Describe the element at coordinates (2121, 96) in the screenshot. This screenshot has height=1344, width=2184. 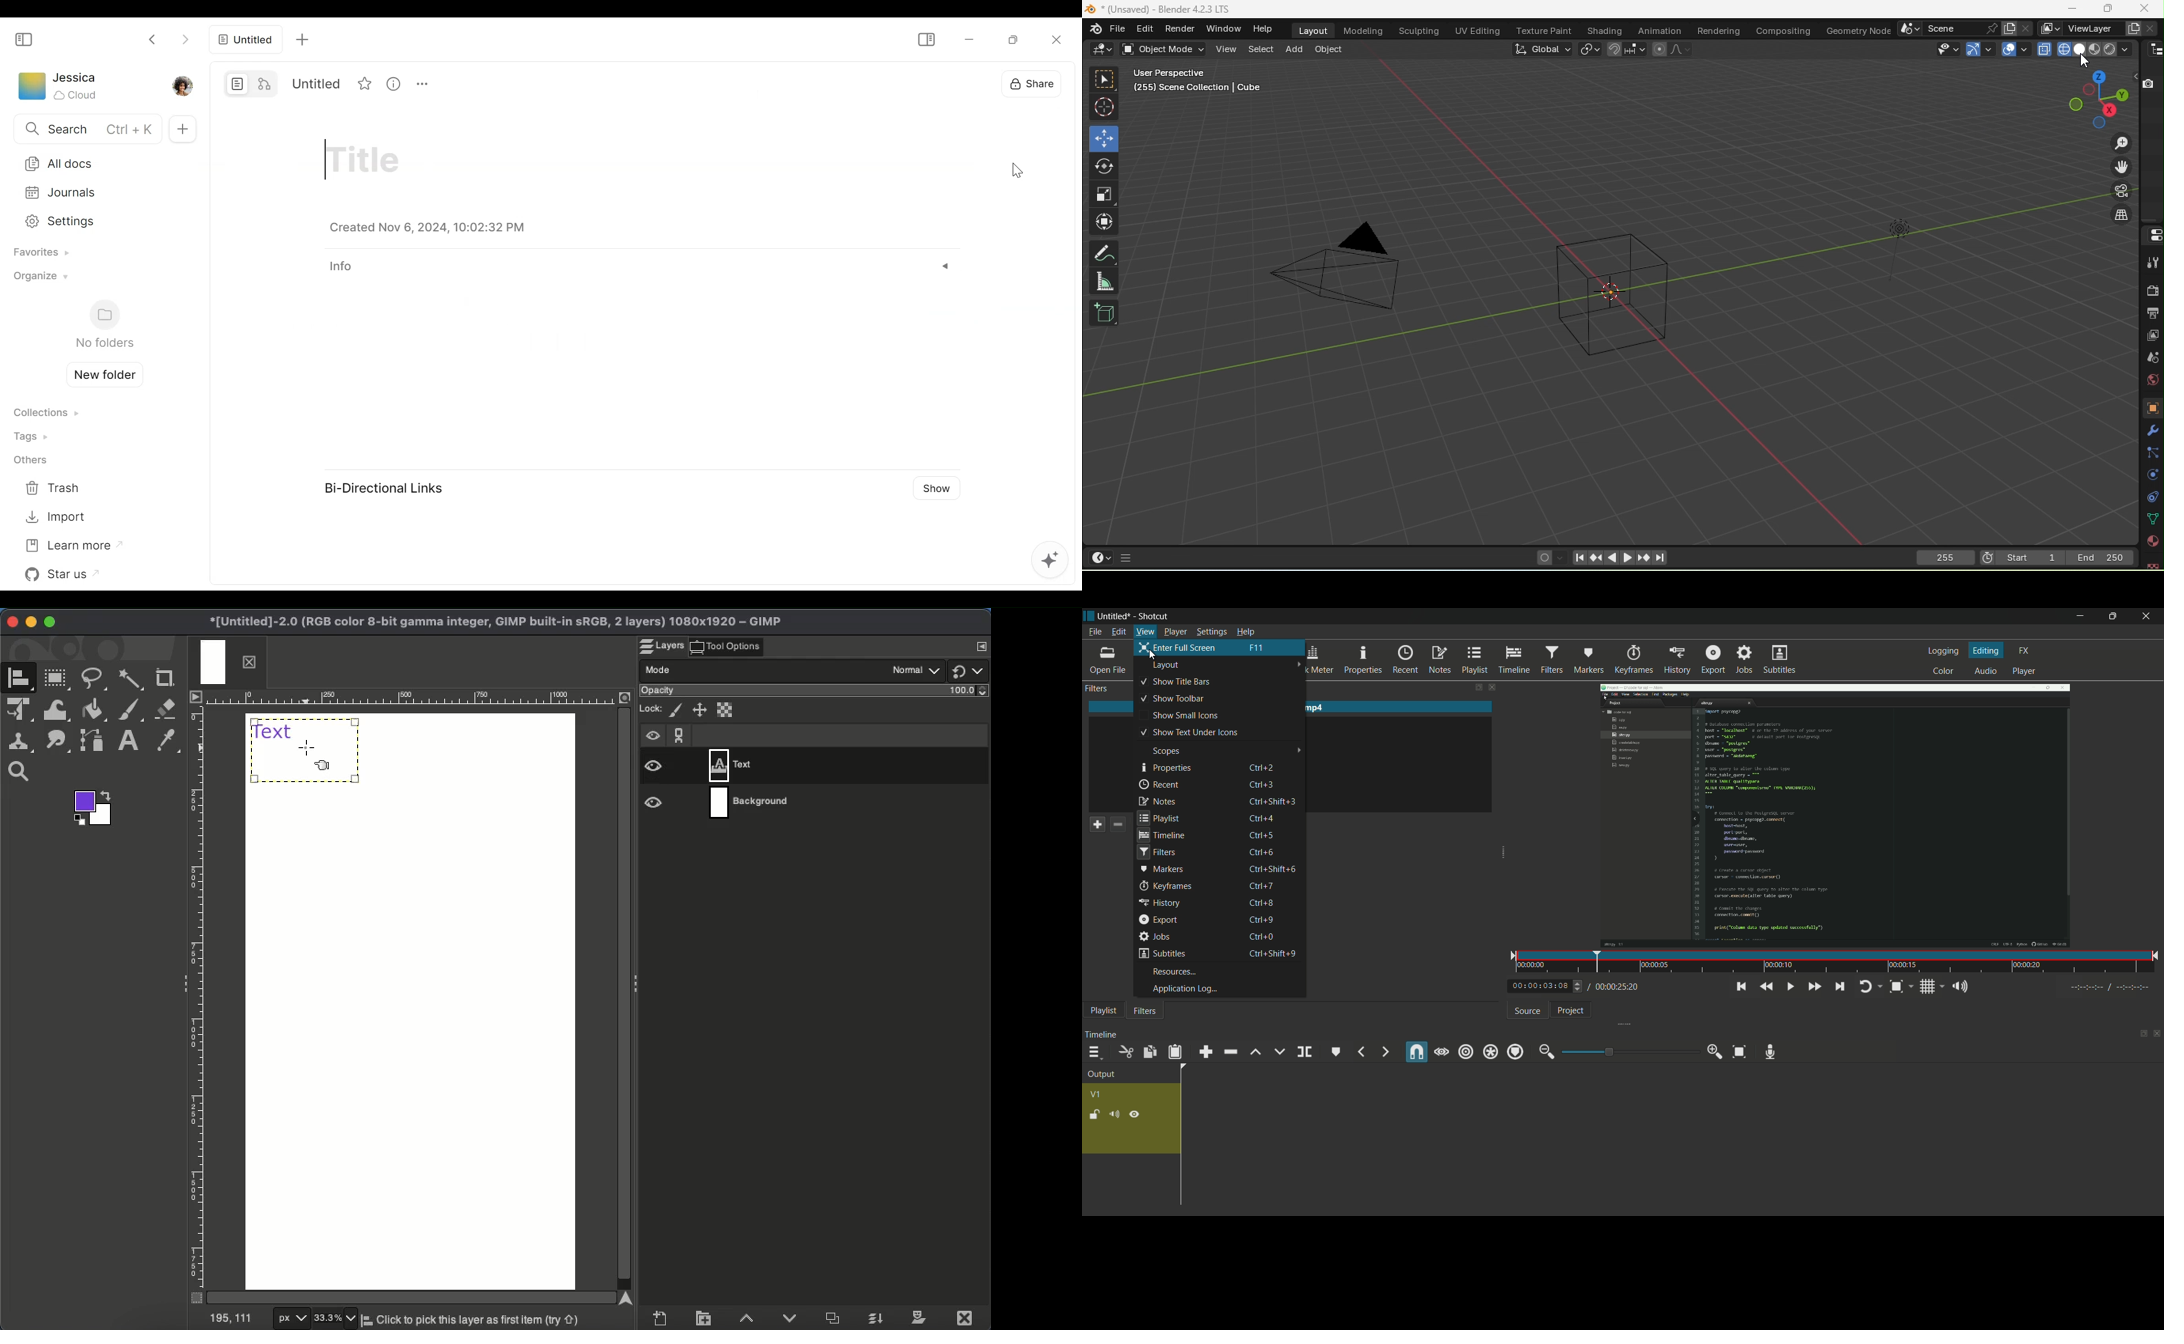
I see `Rotate the view` at that location.